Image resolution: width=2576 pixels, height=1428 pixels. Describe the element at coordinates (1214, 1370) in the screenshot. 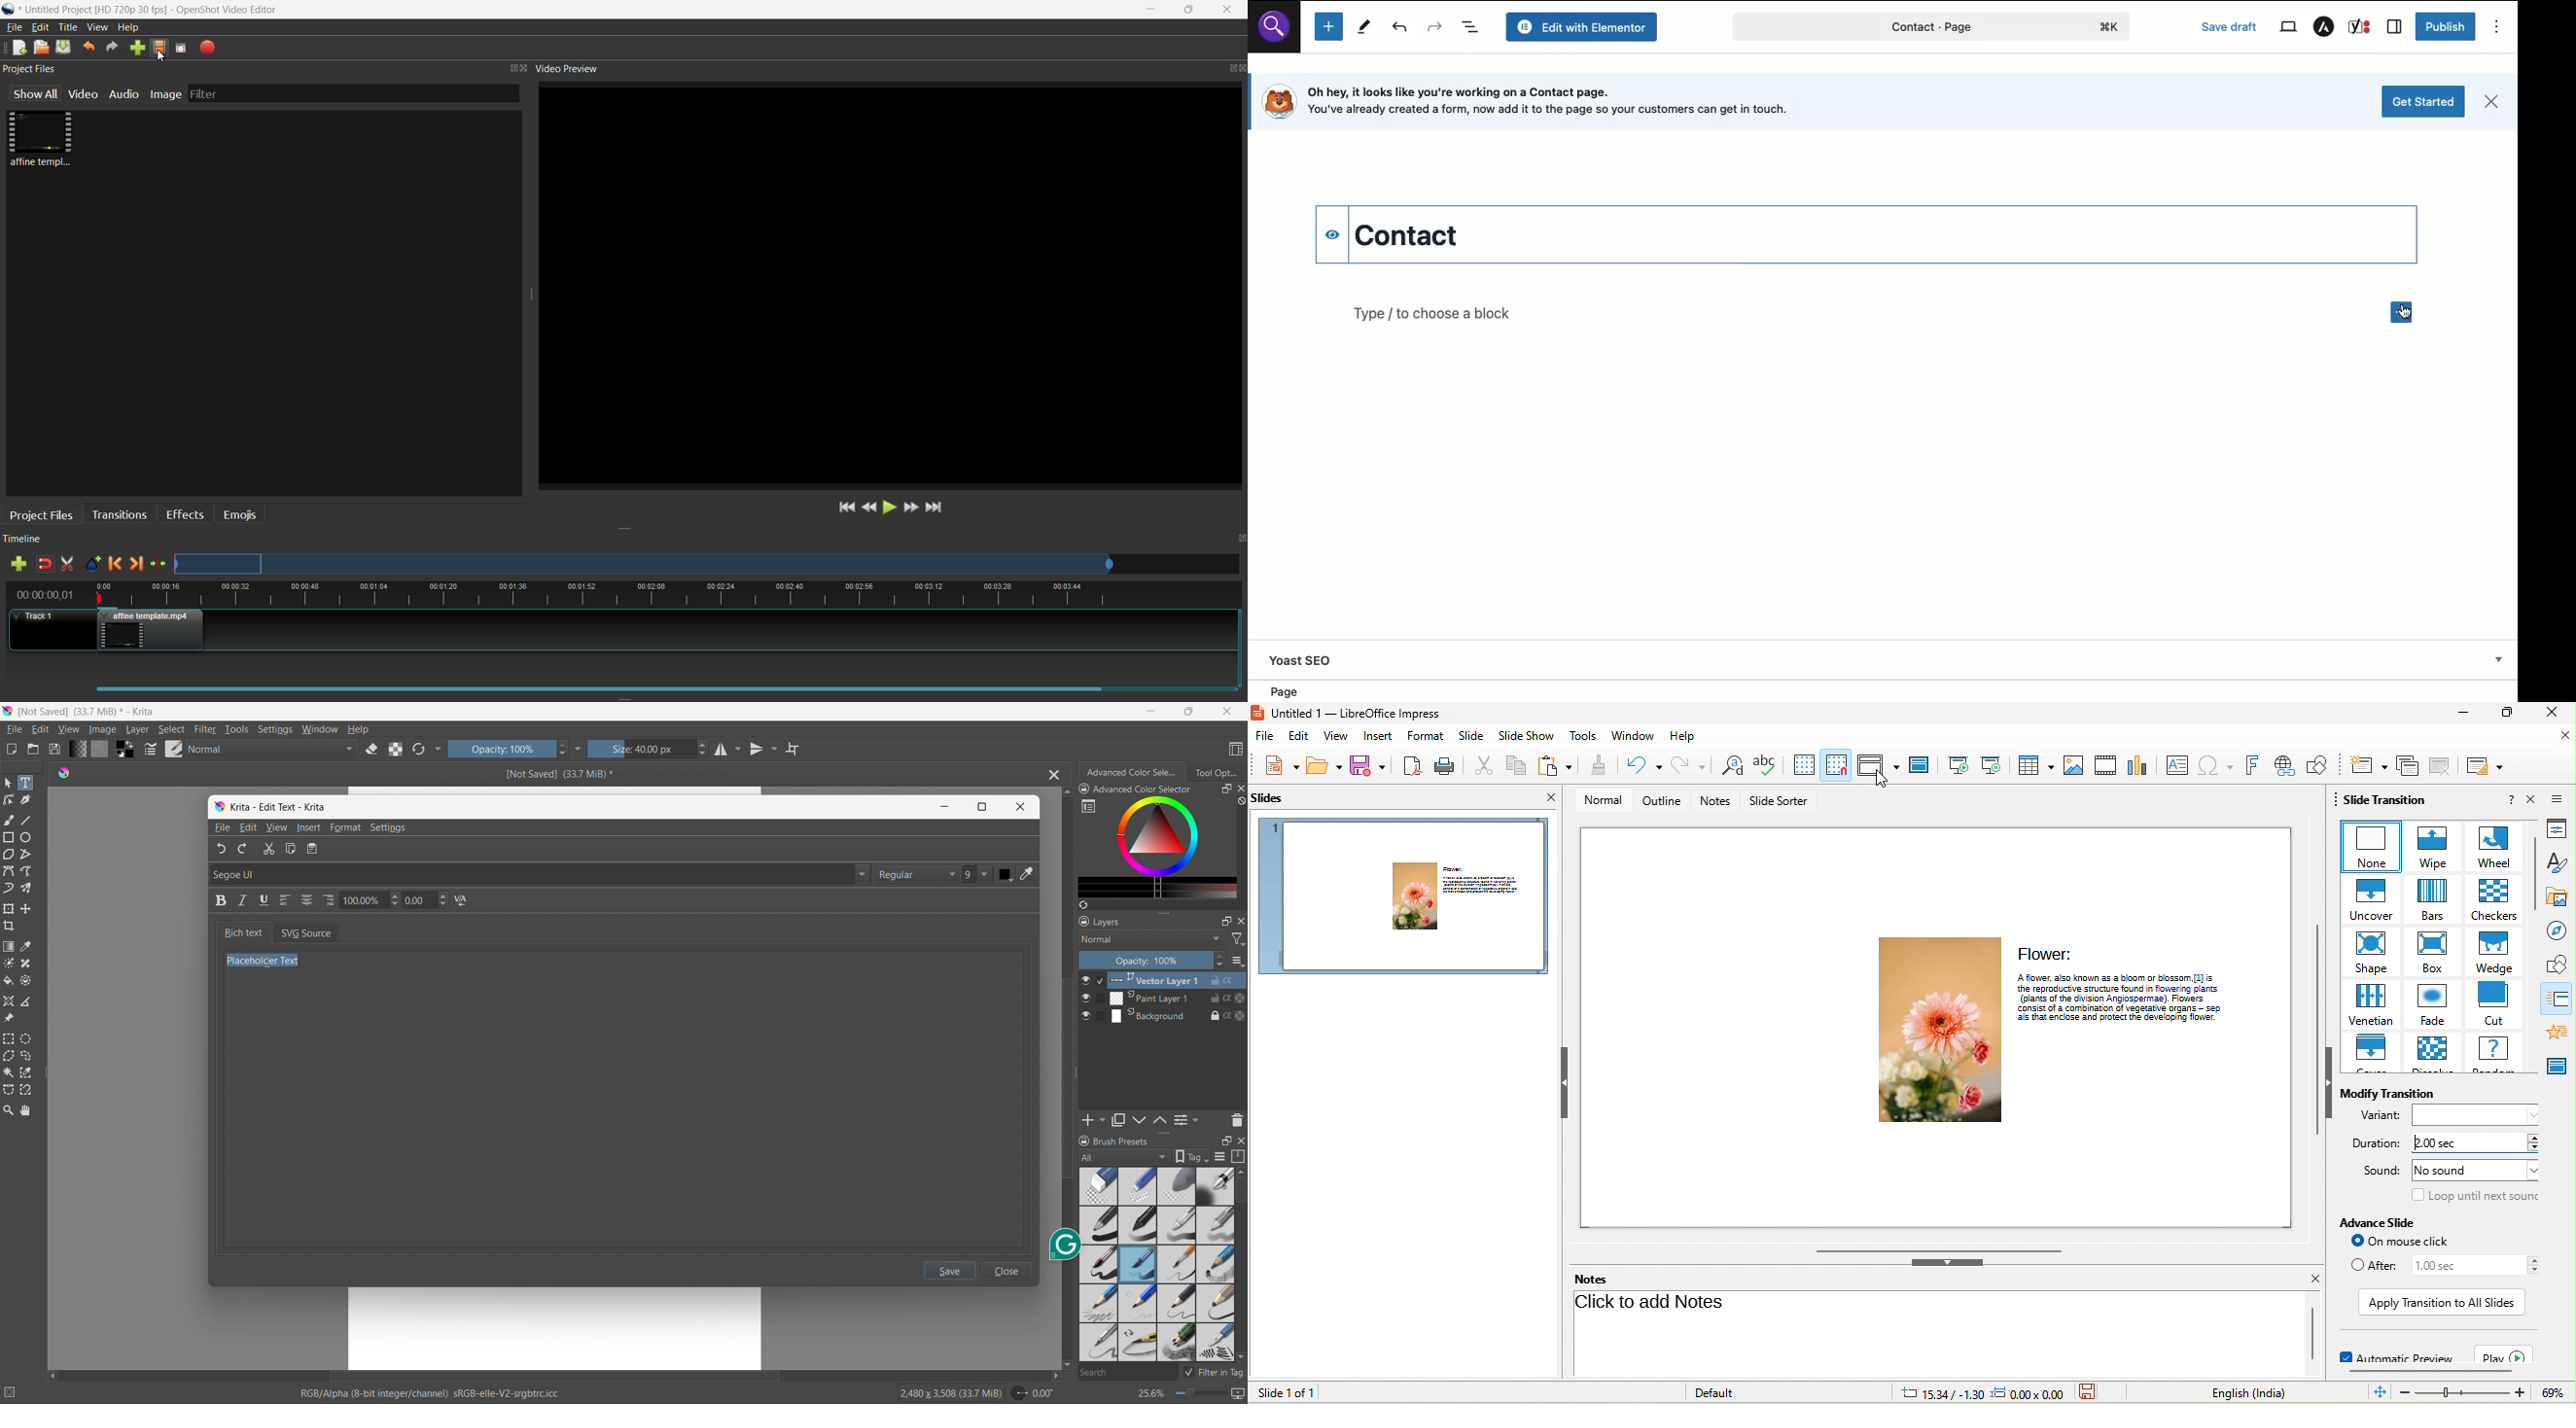

I see `filter in tag` at that location.